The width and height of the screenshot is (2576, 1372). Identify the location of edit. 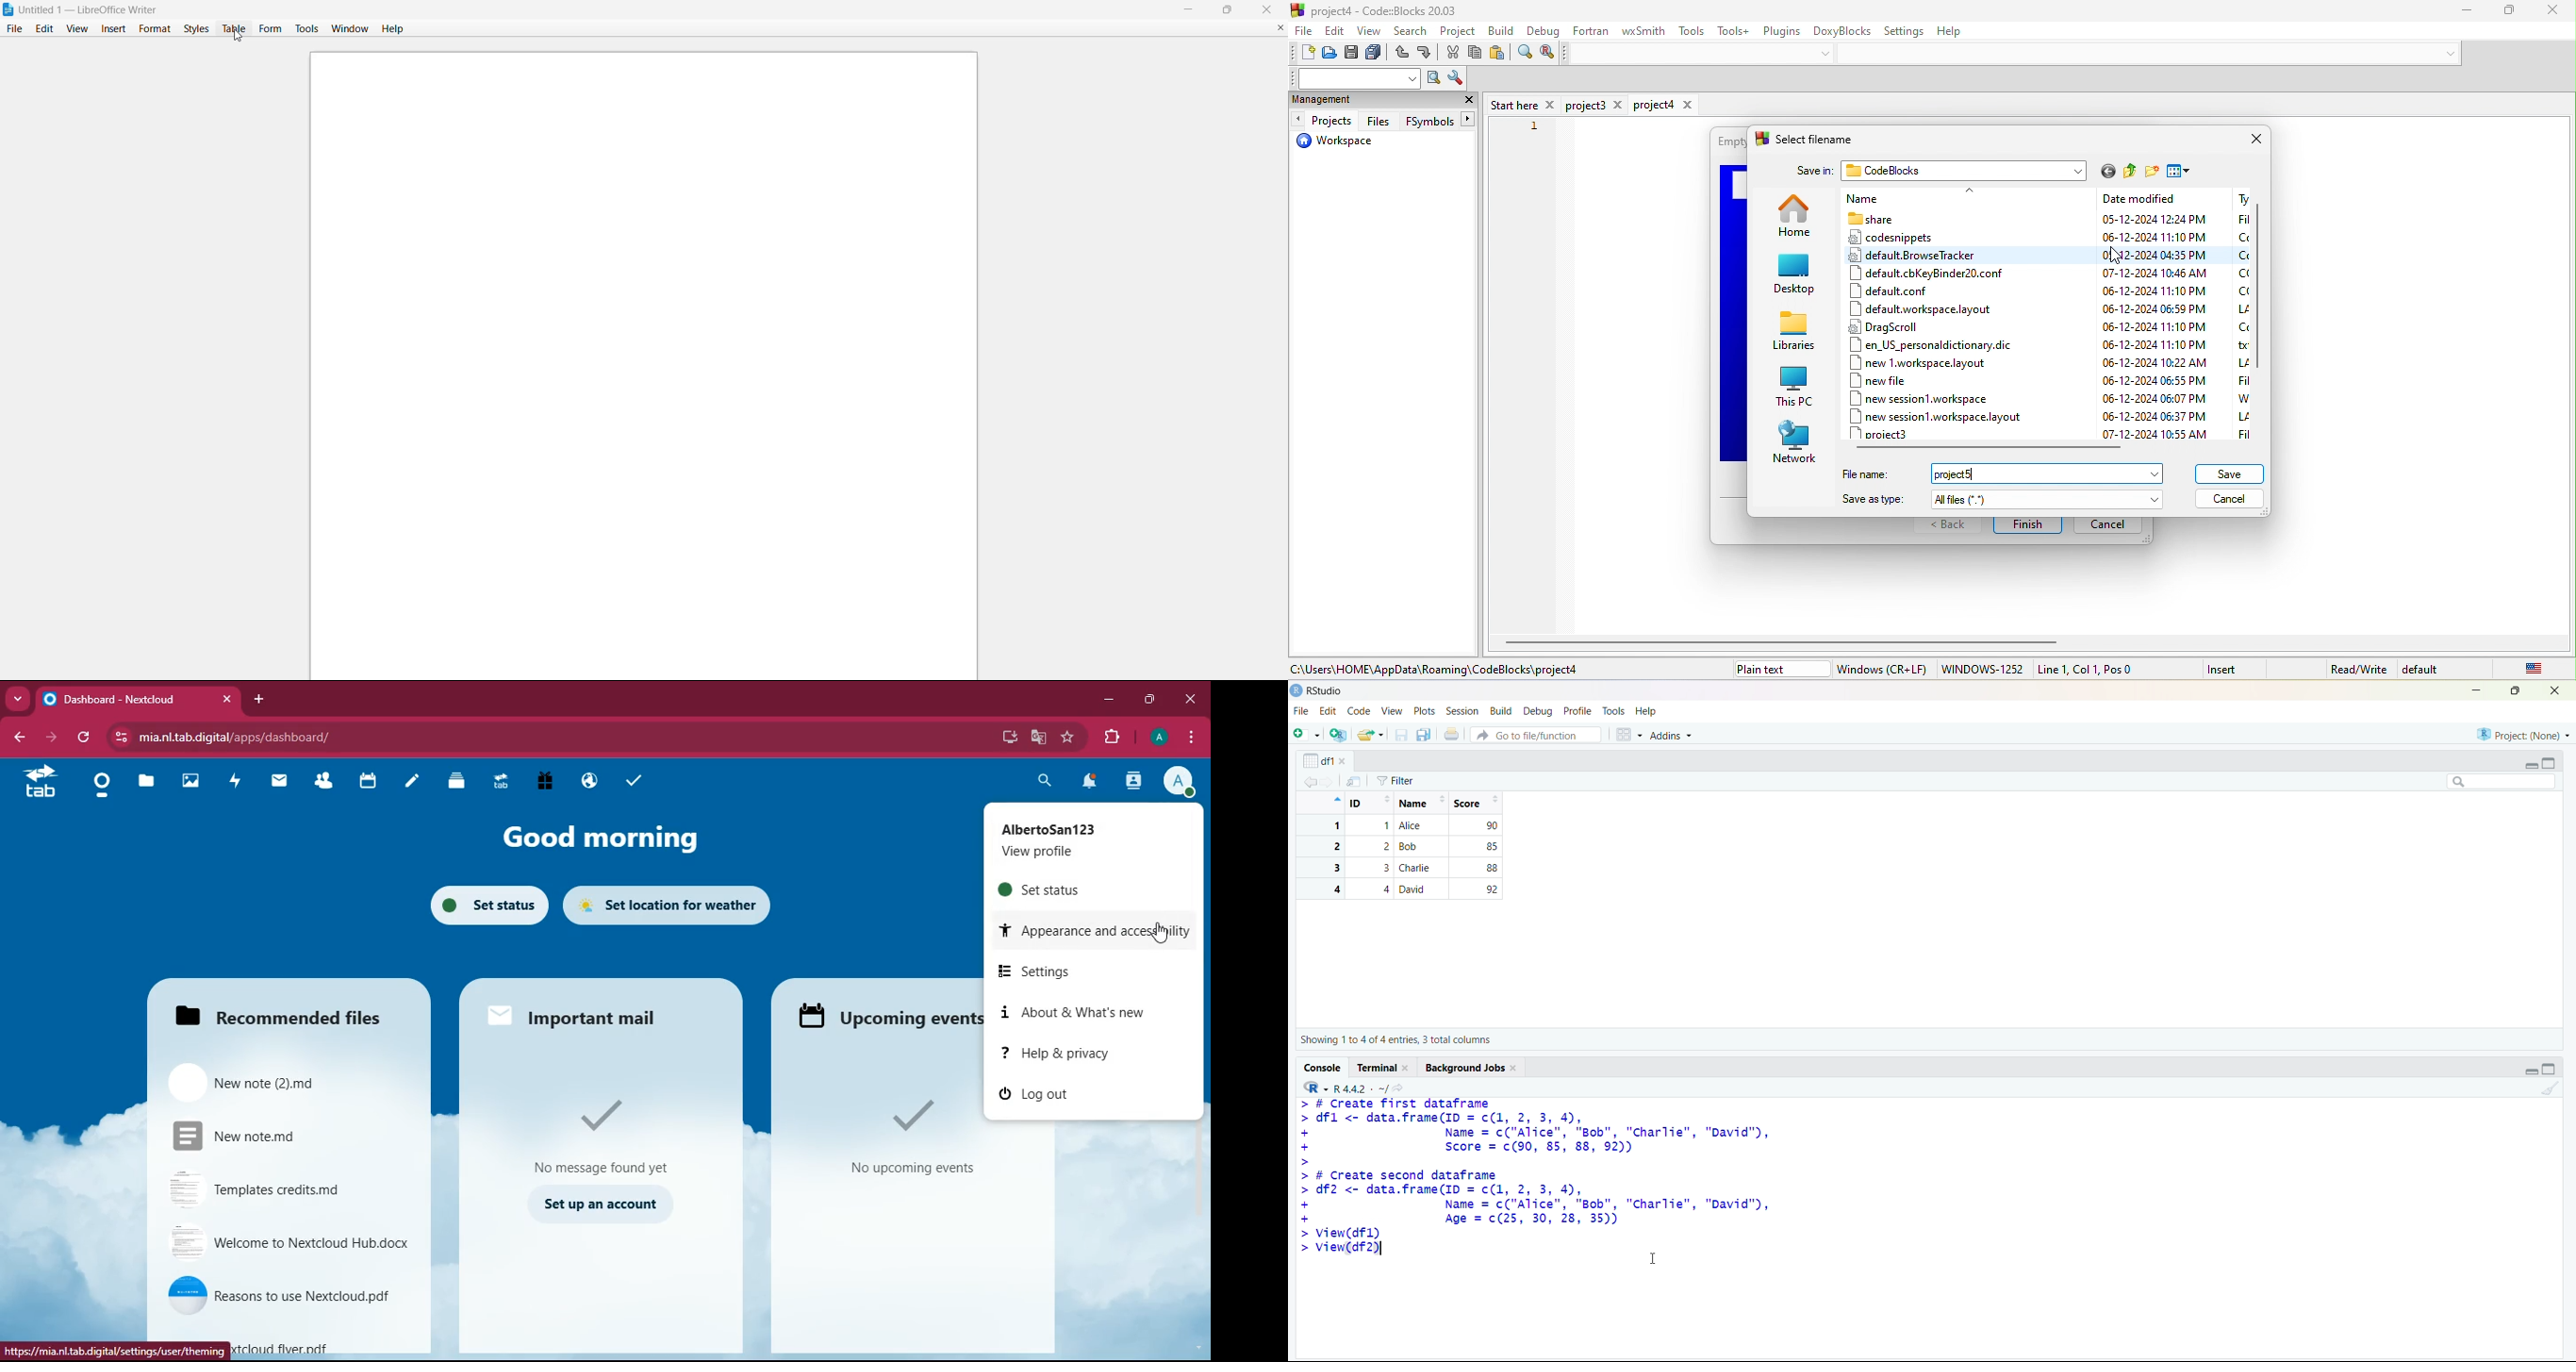
(1336, 32).